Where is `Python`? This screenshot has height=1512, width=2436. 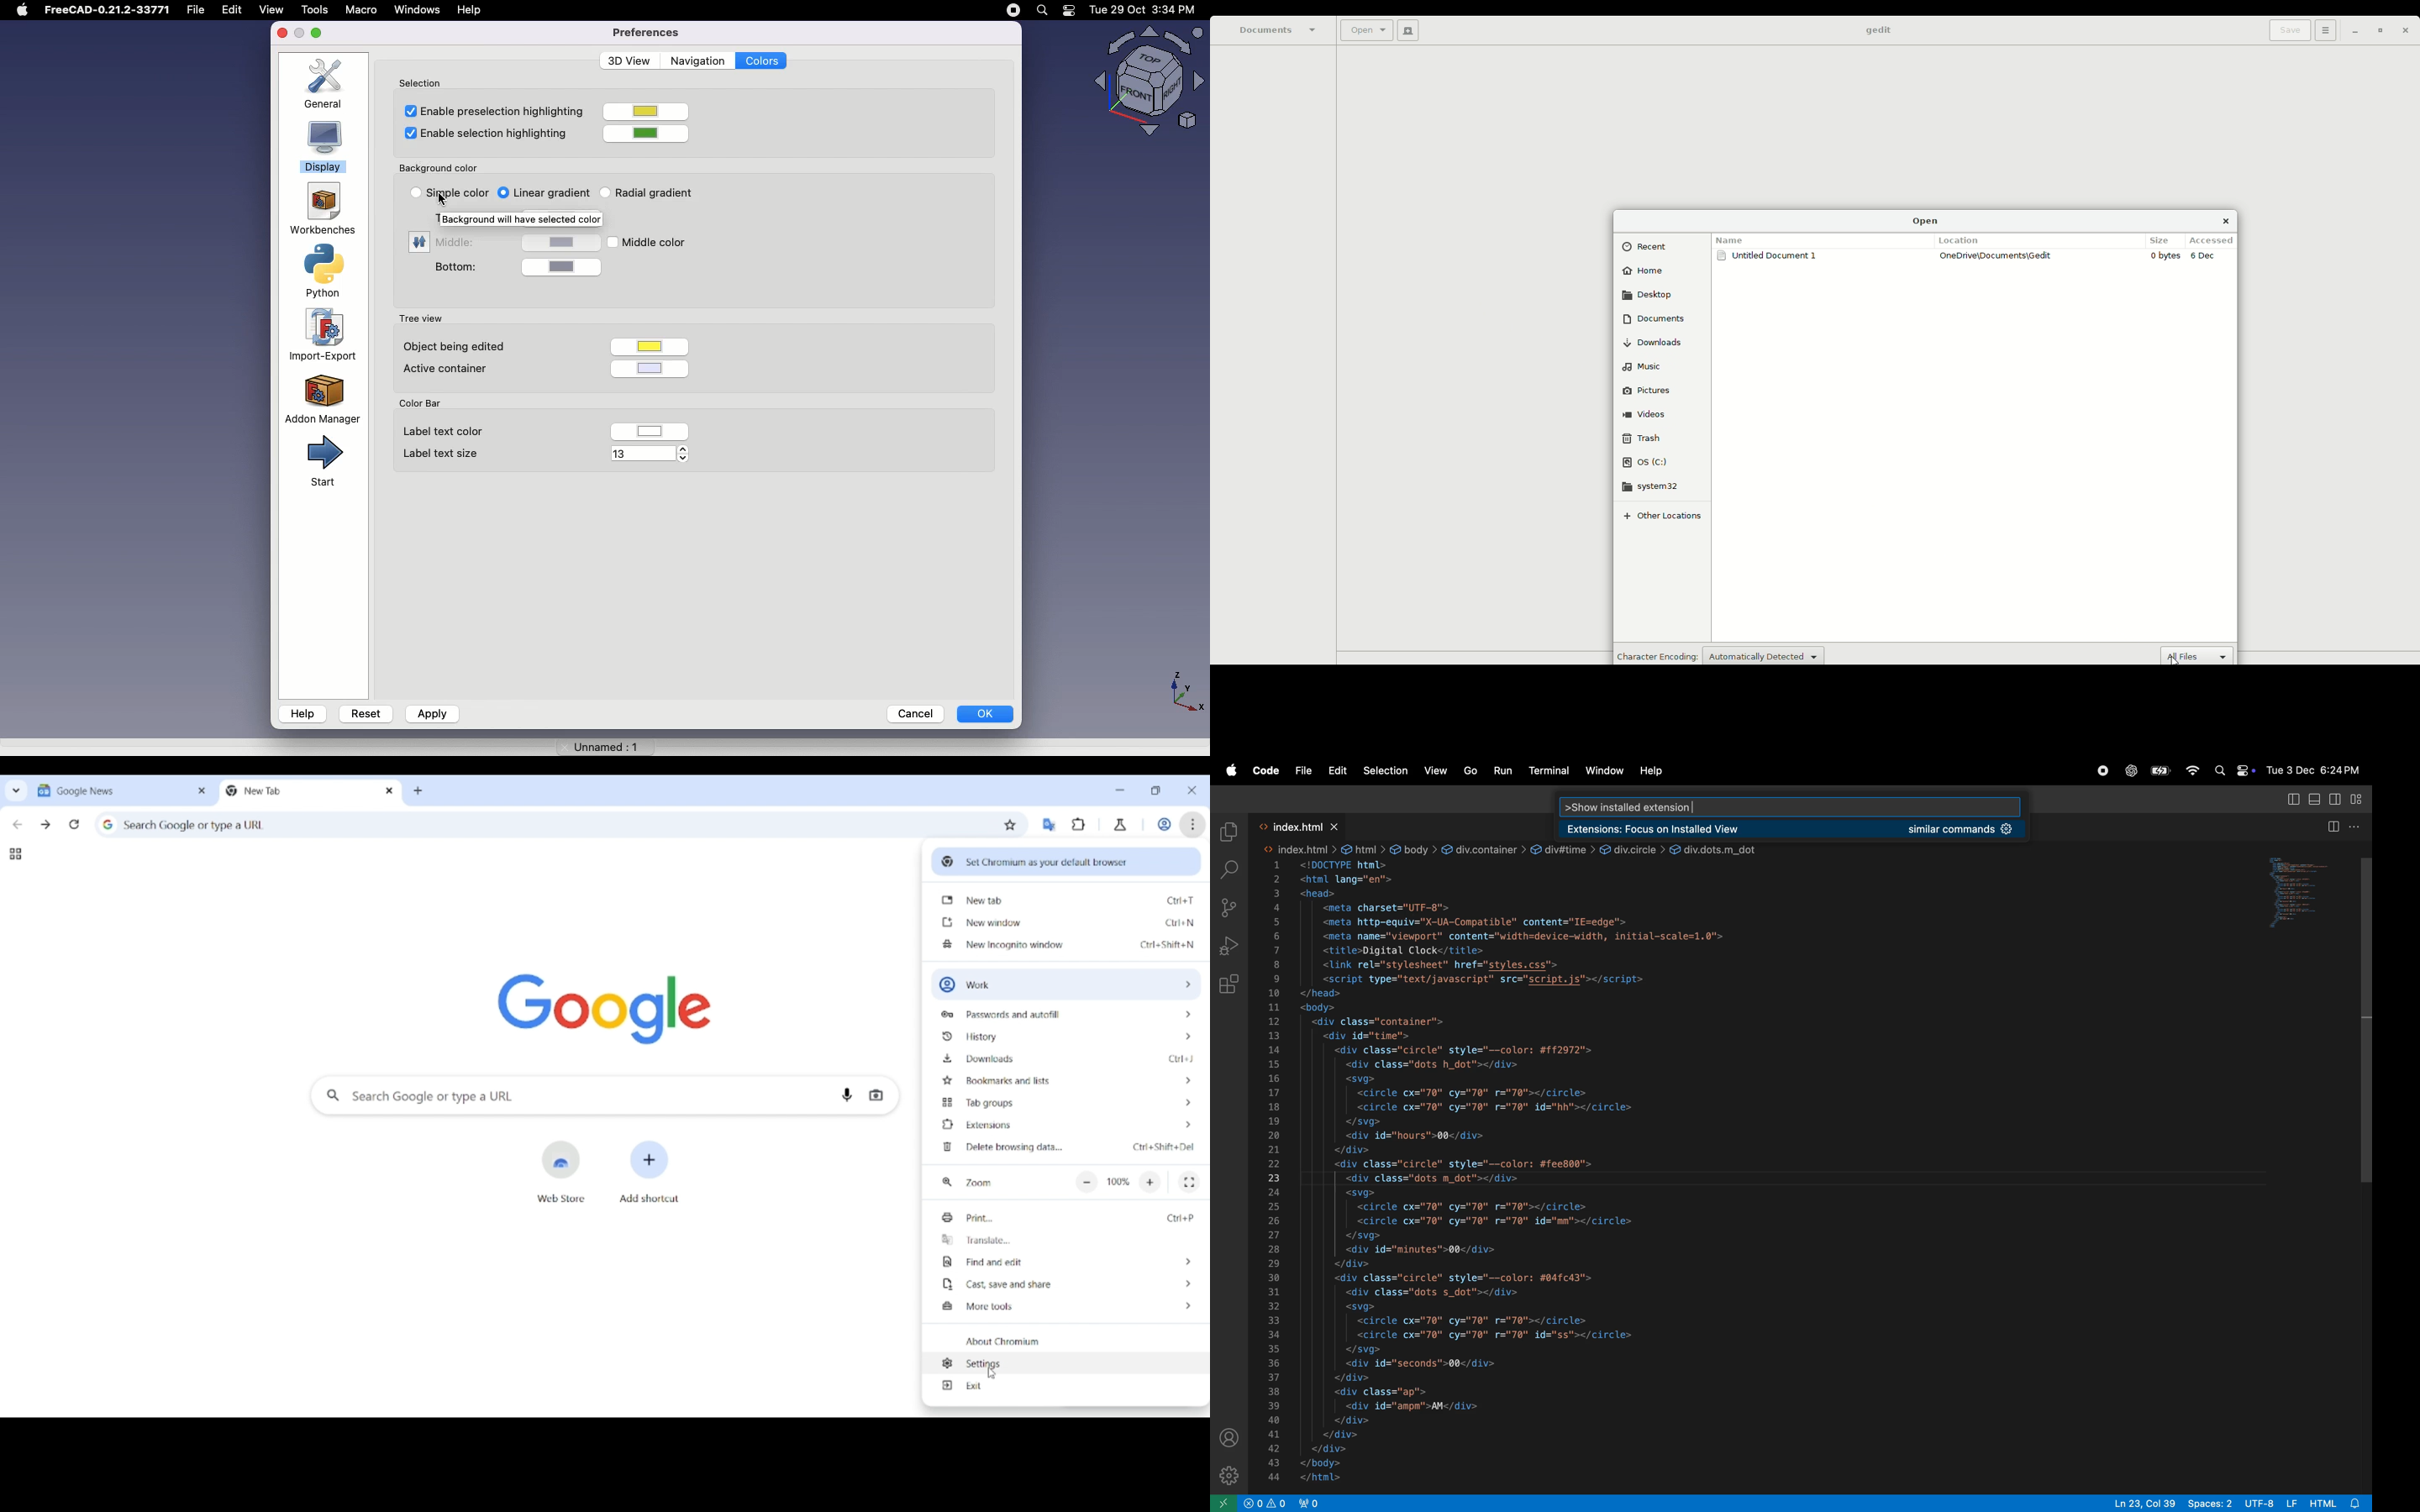 Python is located at coordinates (328, 271).